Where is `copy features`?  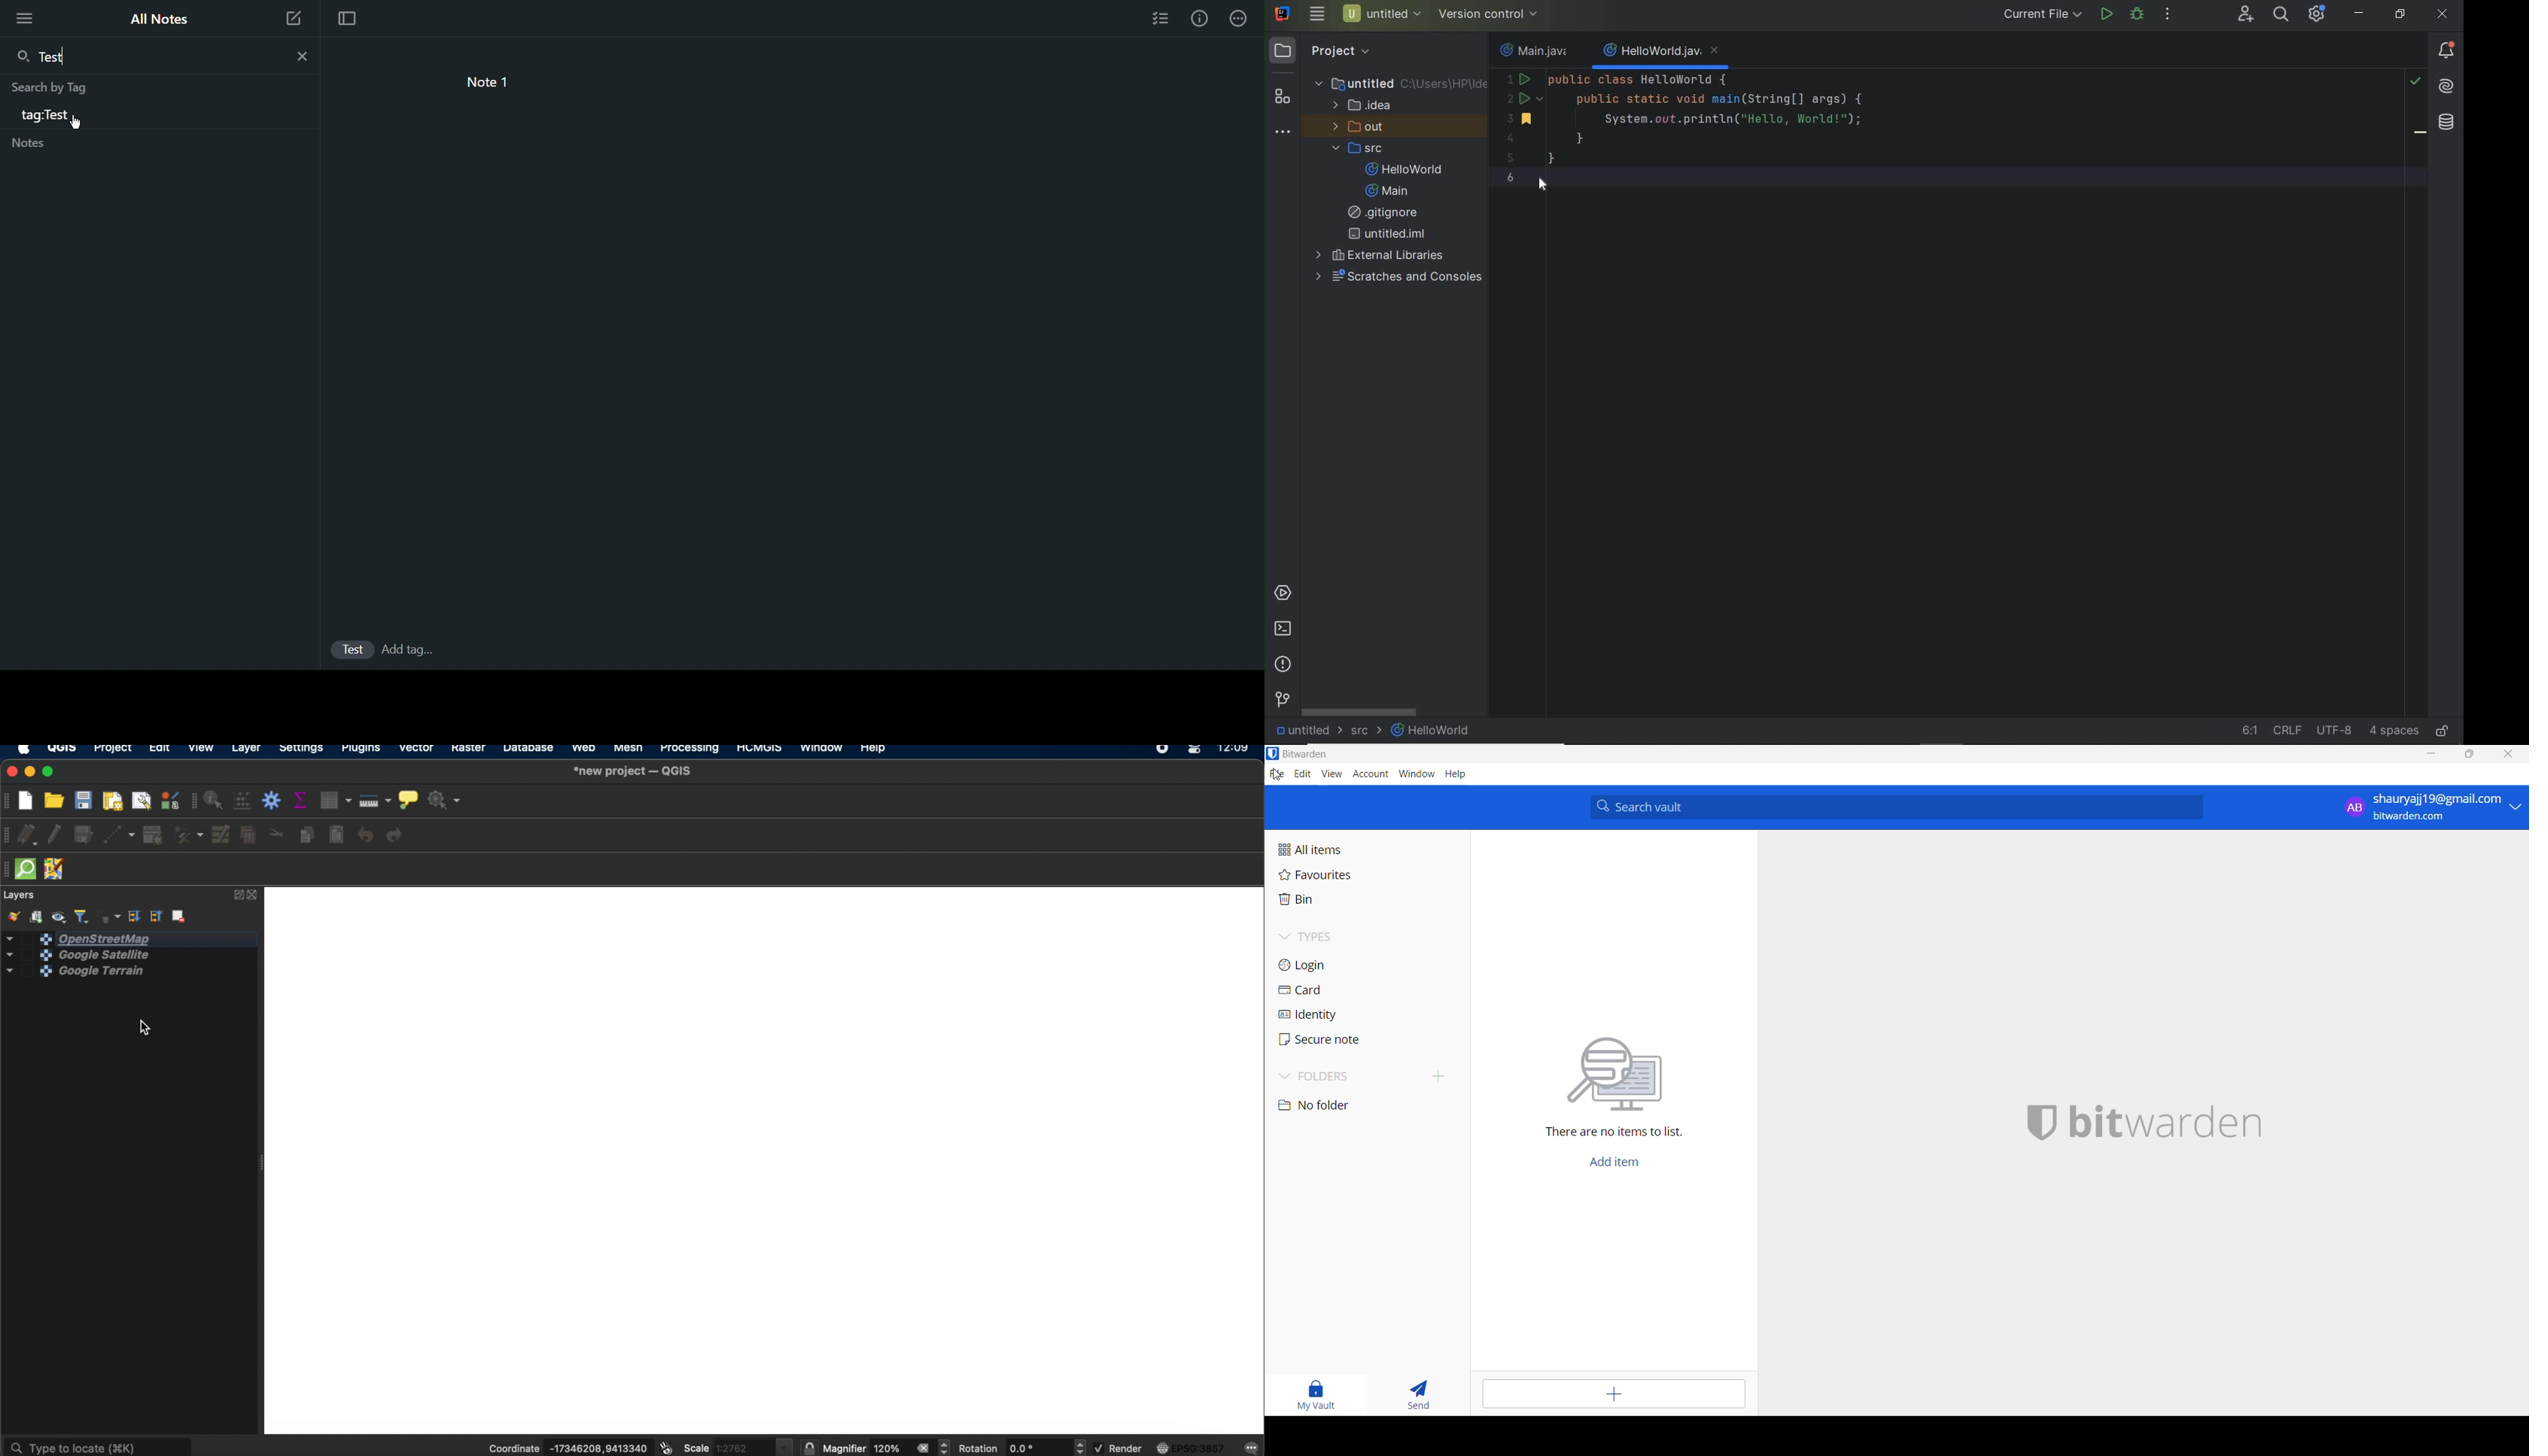
copy features is located at coordinates (306, 834).